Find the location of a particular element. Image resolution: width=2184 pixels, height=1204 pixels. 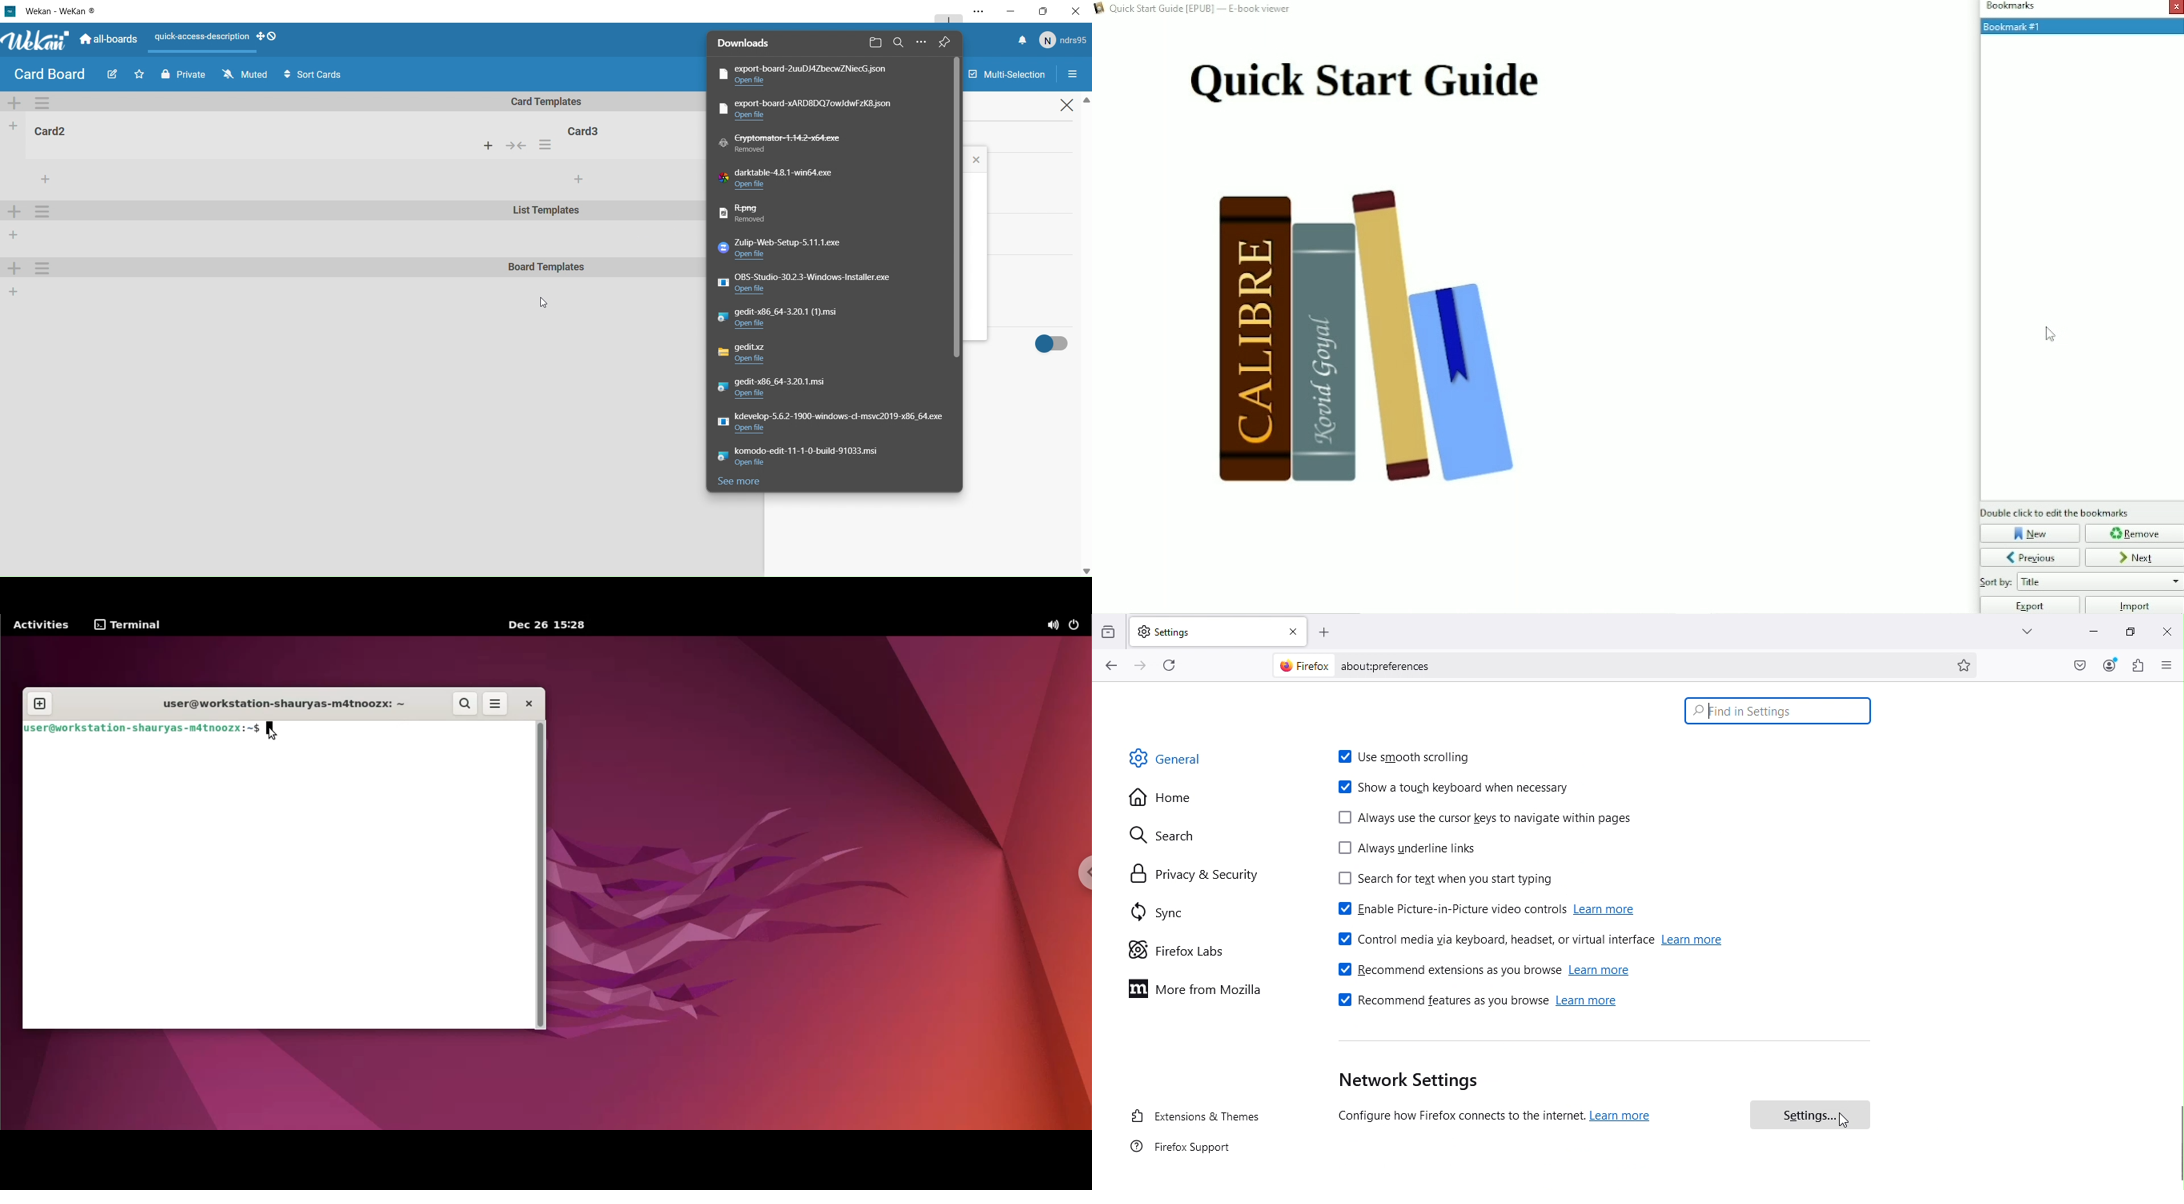

close is located at coordinates (524, 703).